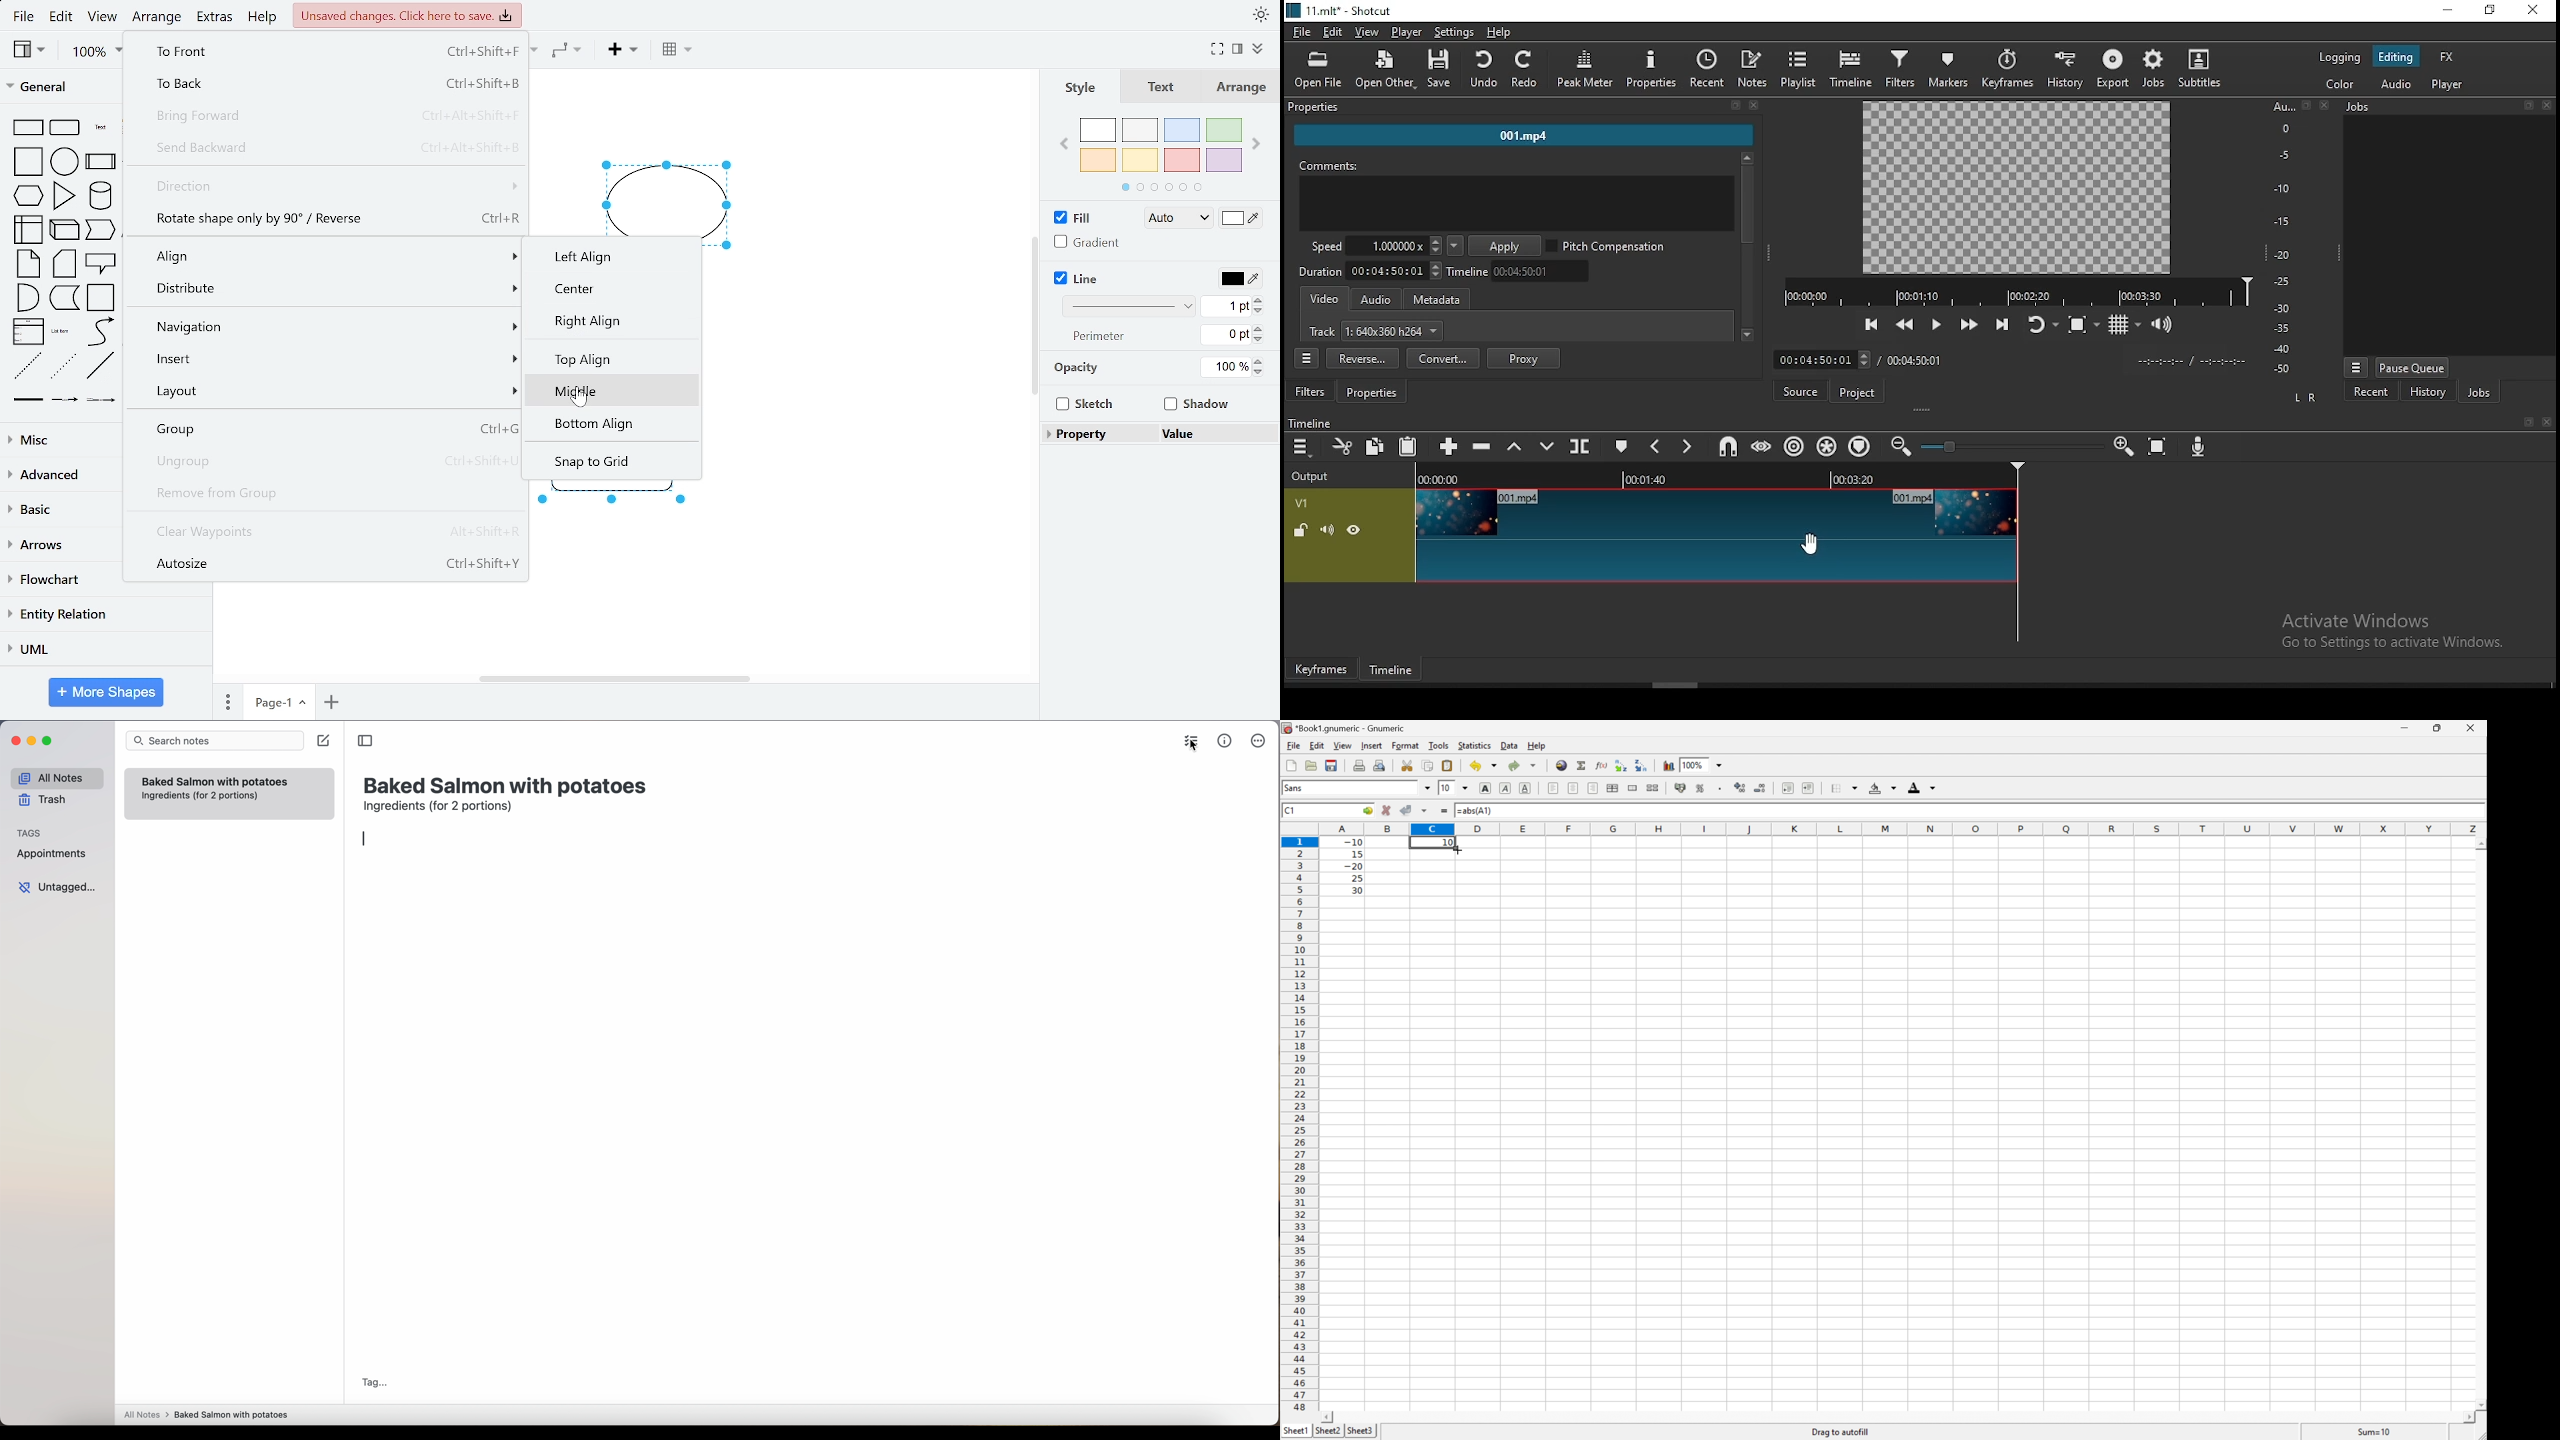 Image resolution: width=2576 pixels, height=1456 pixels. What do you see at coordinates (1353, 841) in the screenshot?
I see `-10` at bounding box center [1353, 841].